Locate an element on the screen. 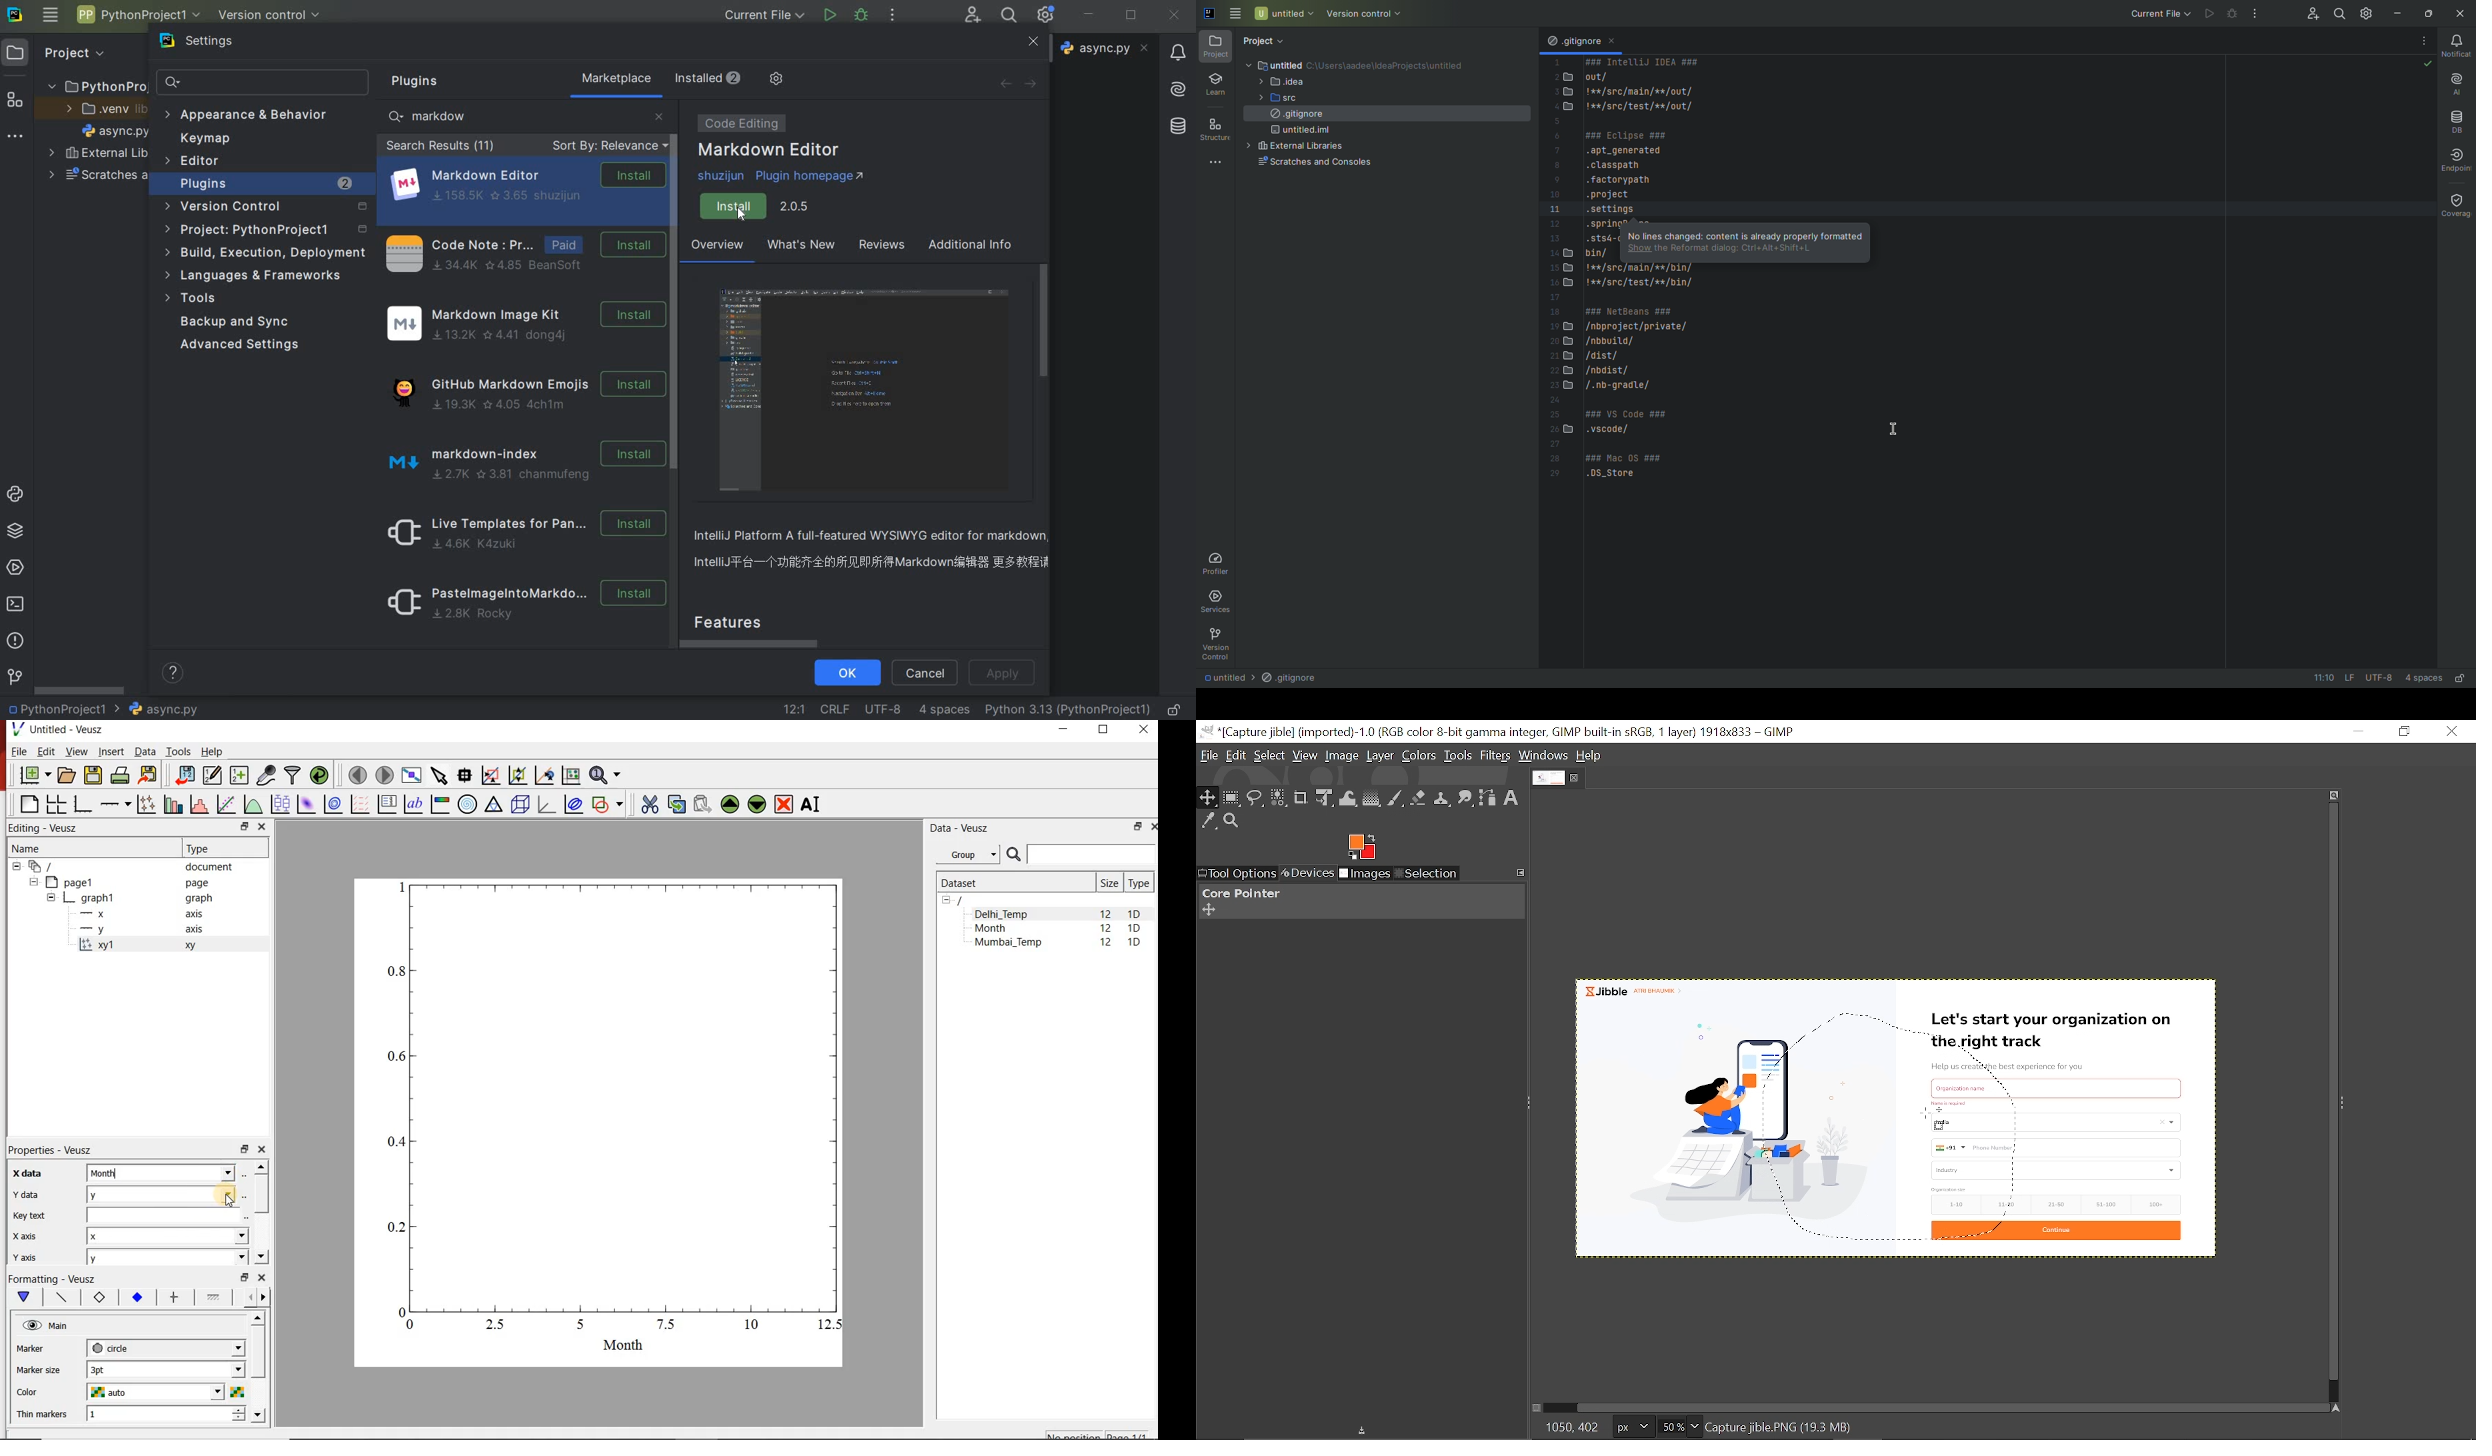 Image resolution: width=2492 pixels, height=1456 pixels. More Actions is located at coordinates (2253, 15).